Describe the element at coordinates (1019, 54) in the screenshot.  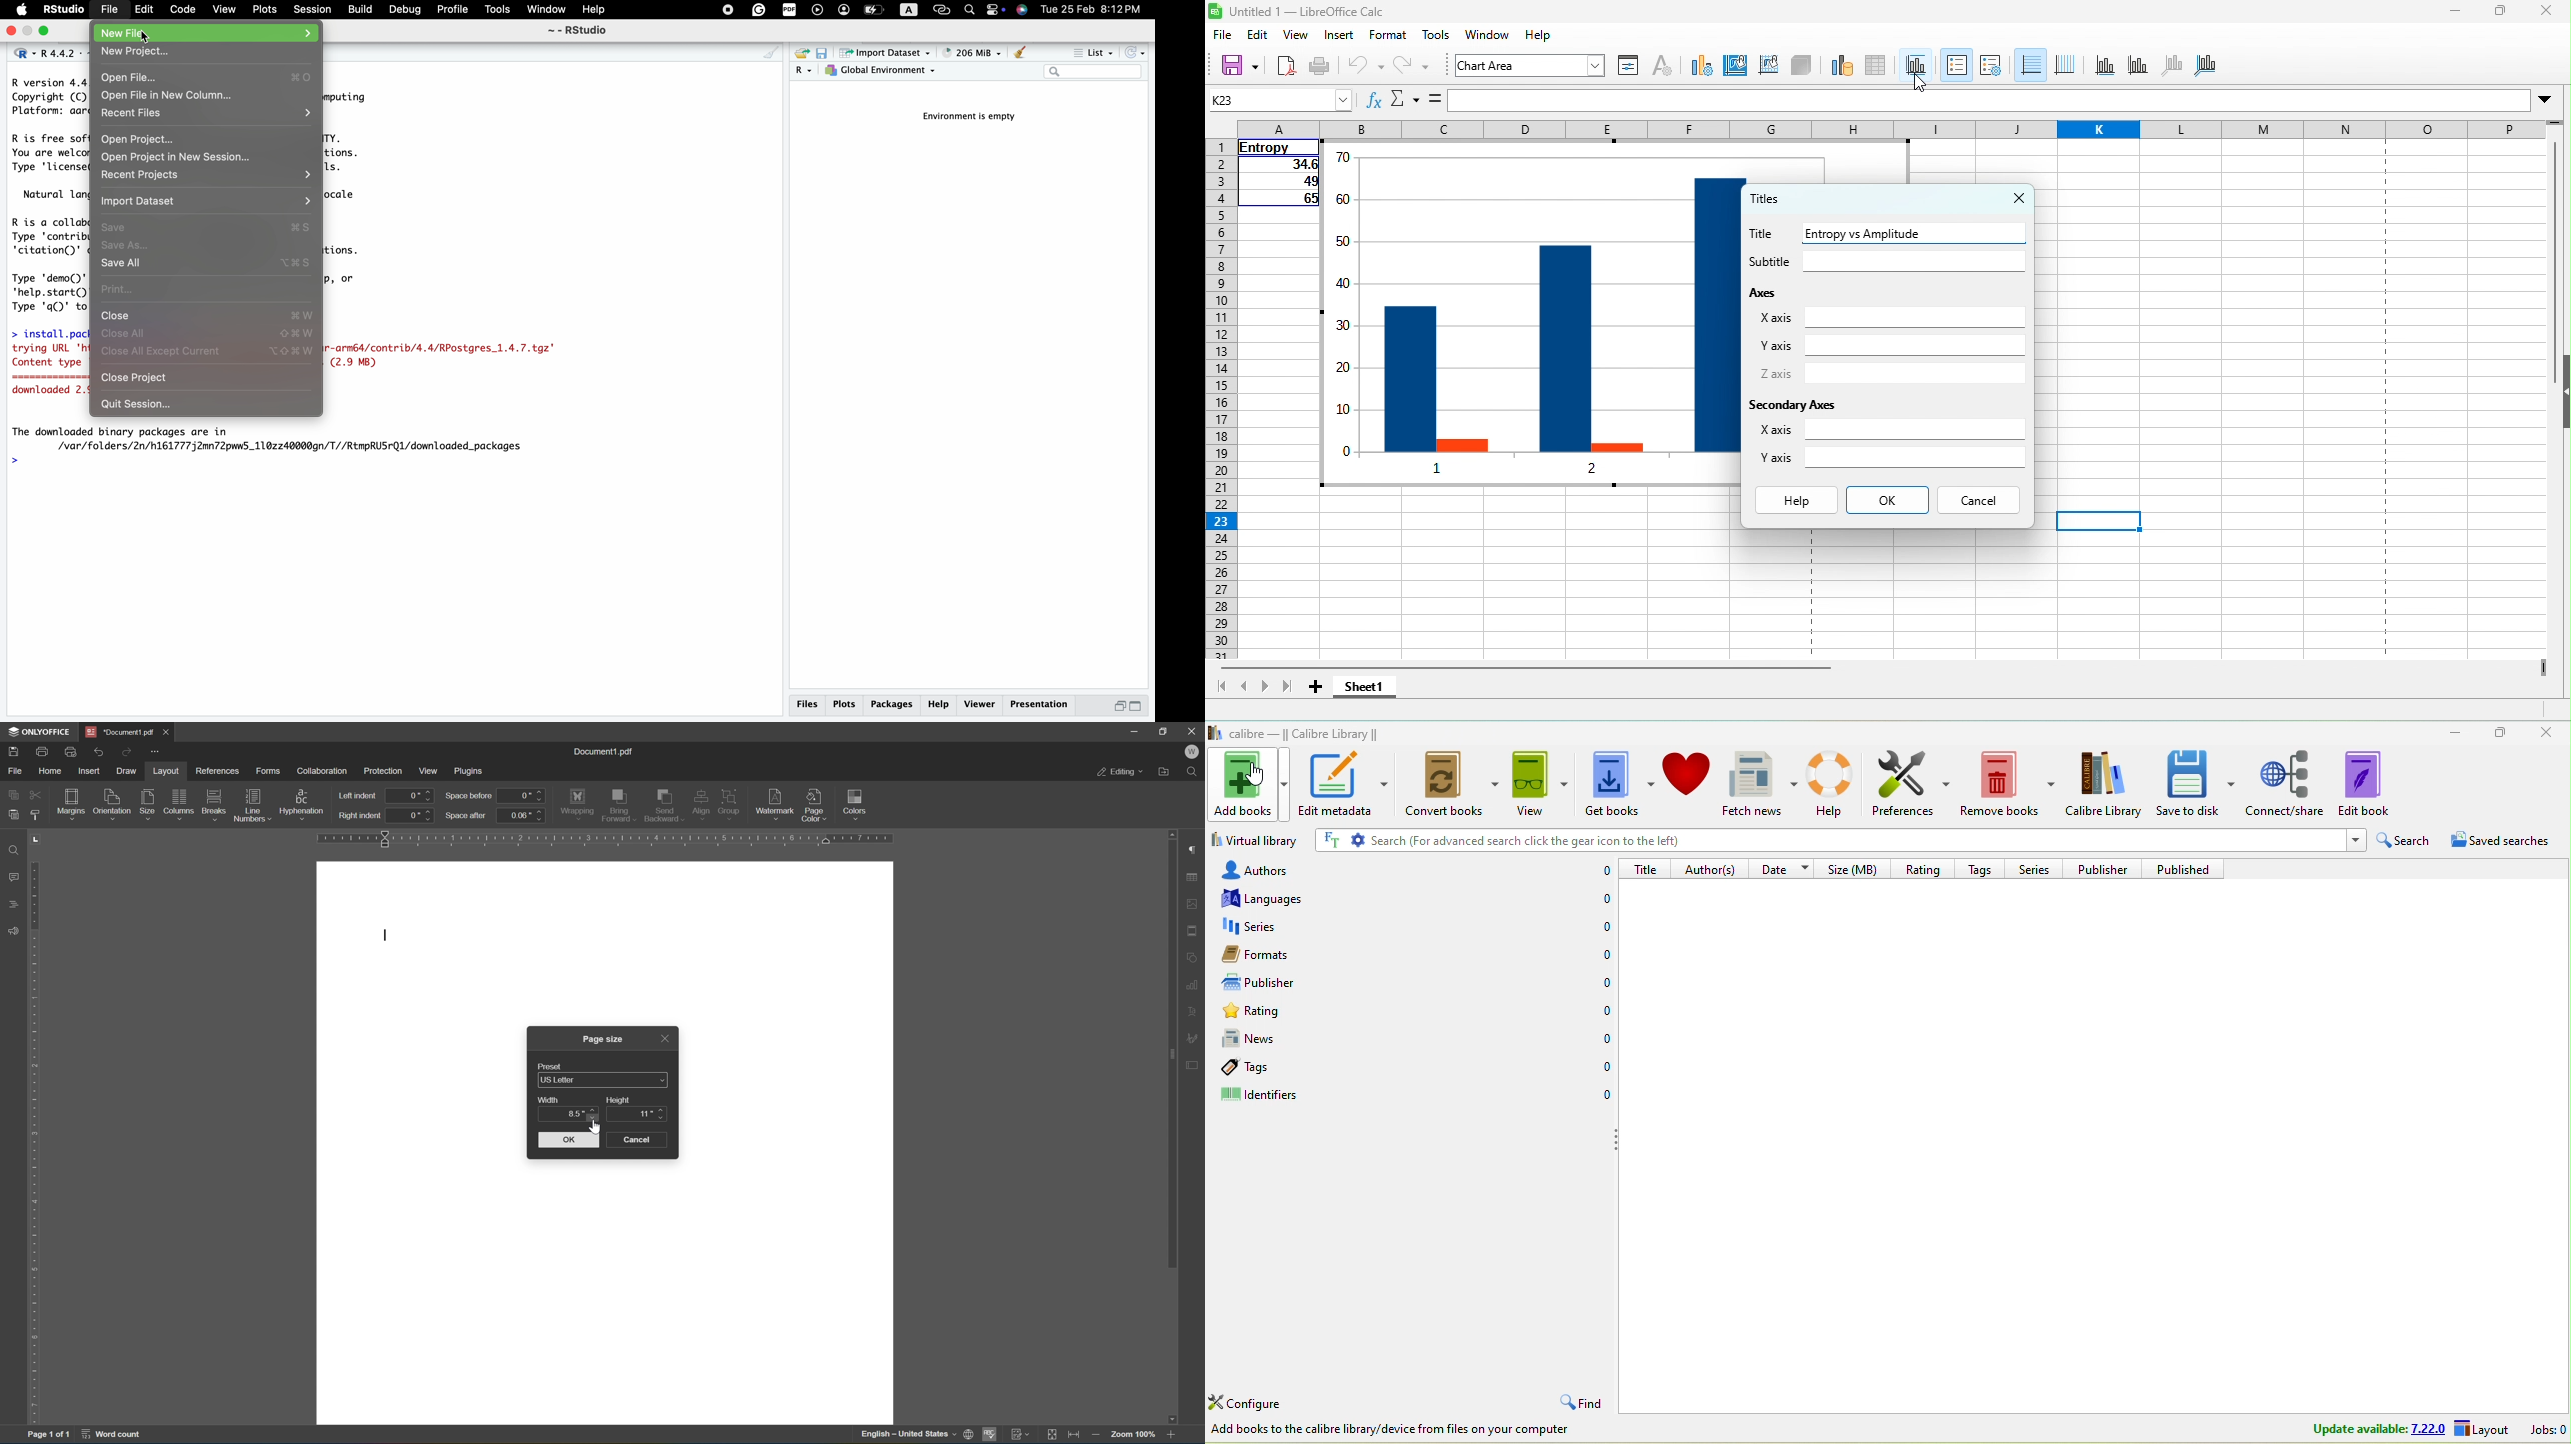
I see `clear objects from the workspace` at that location.